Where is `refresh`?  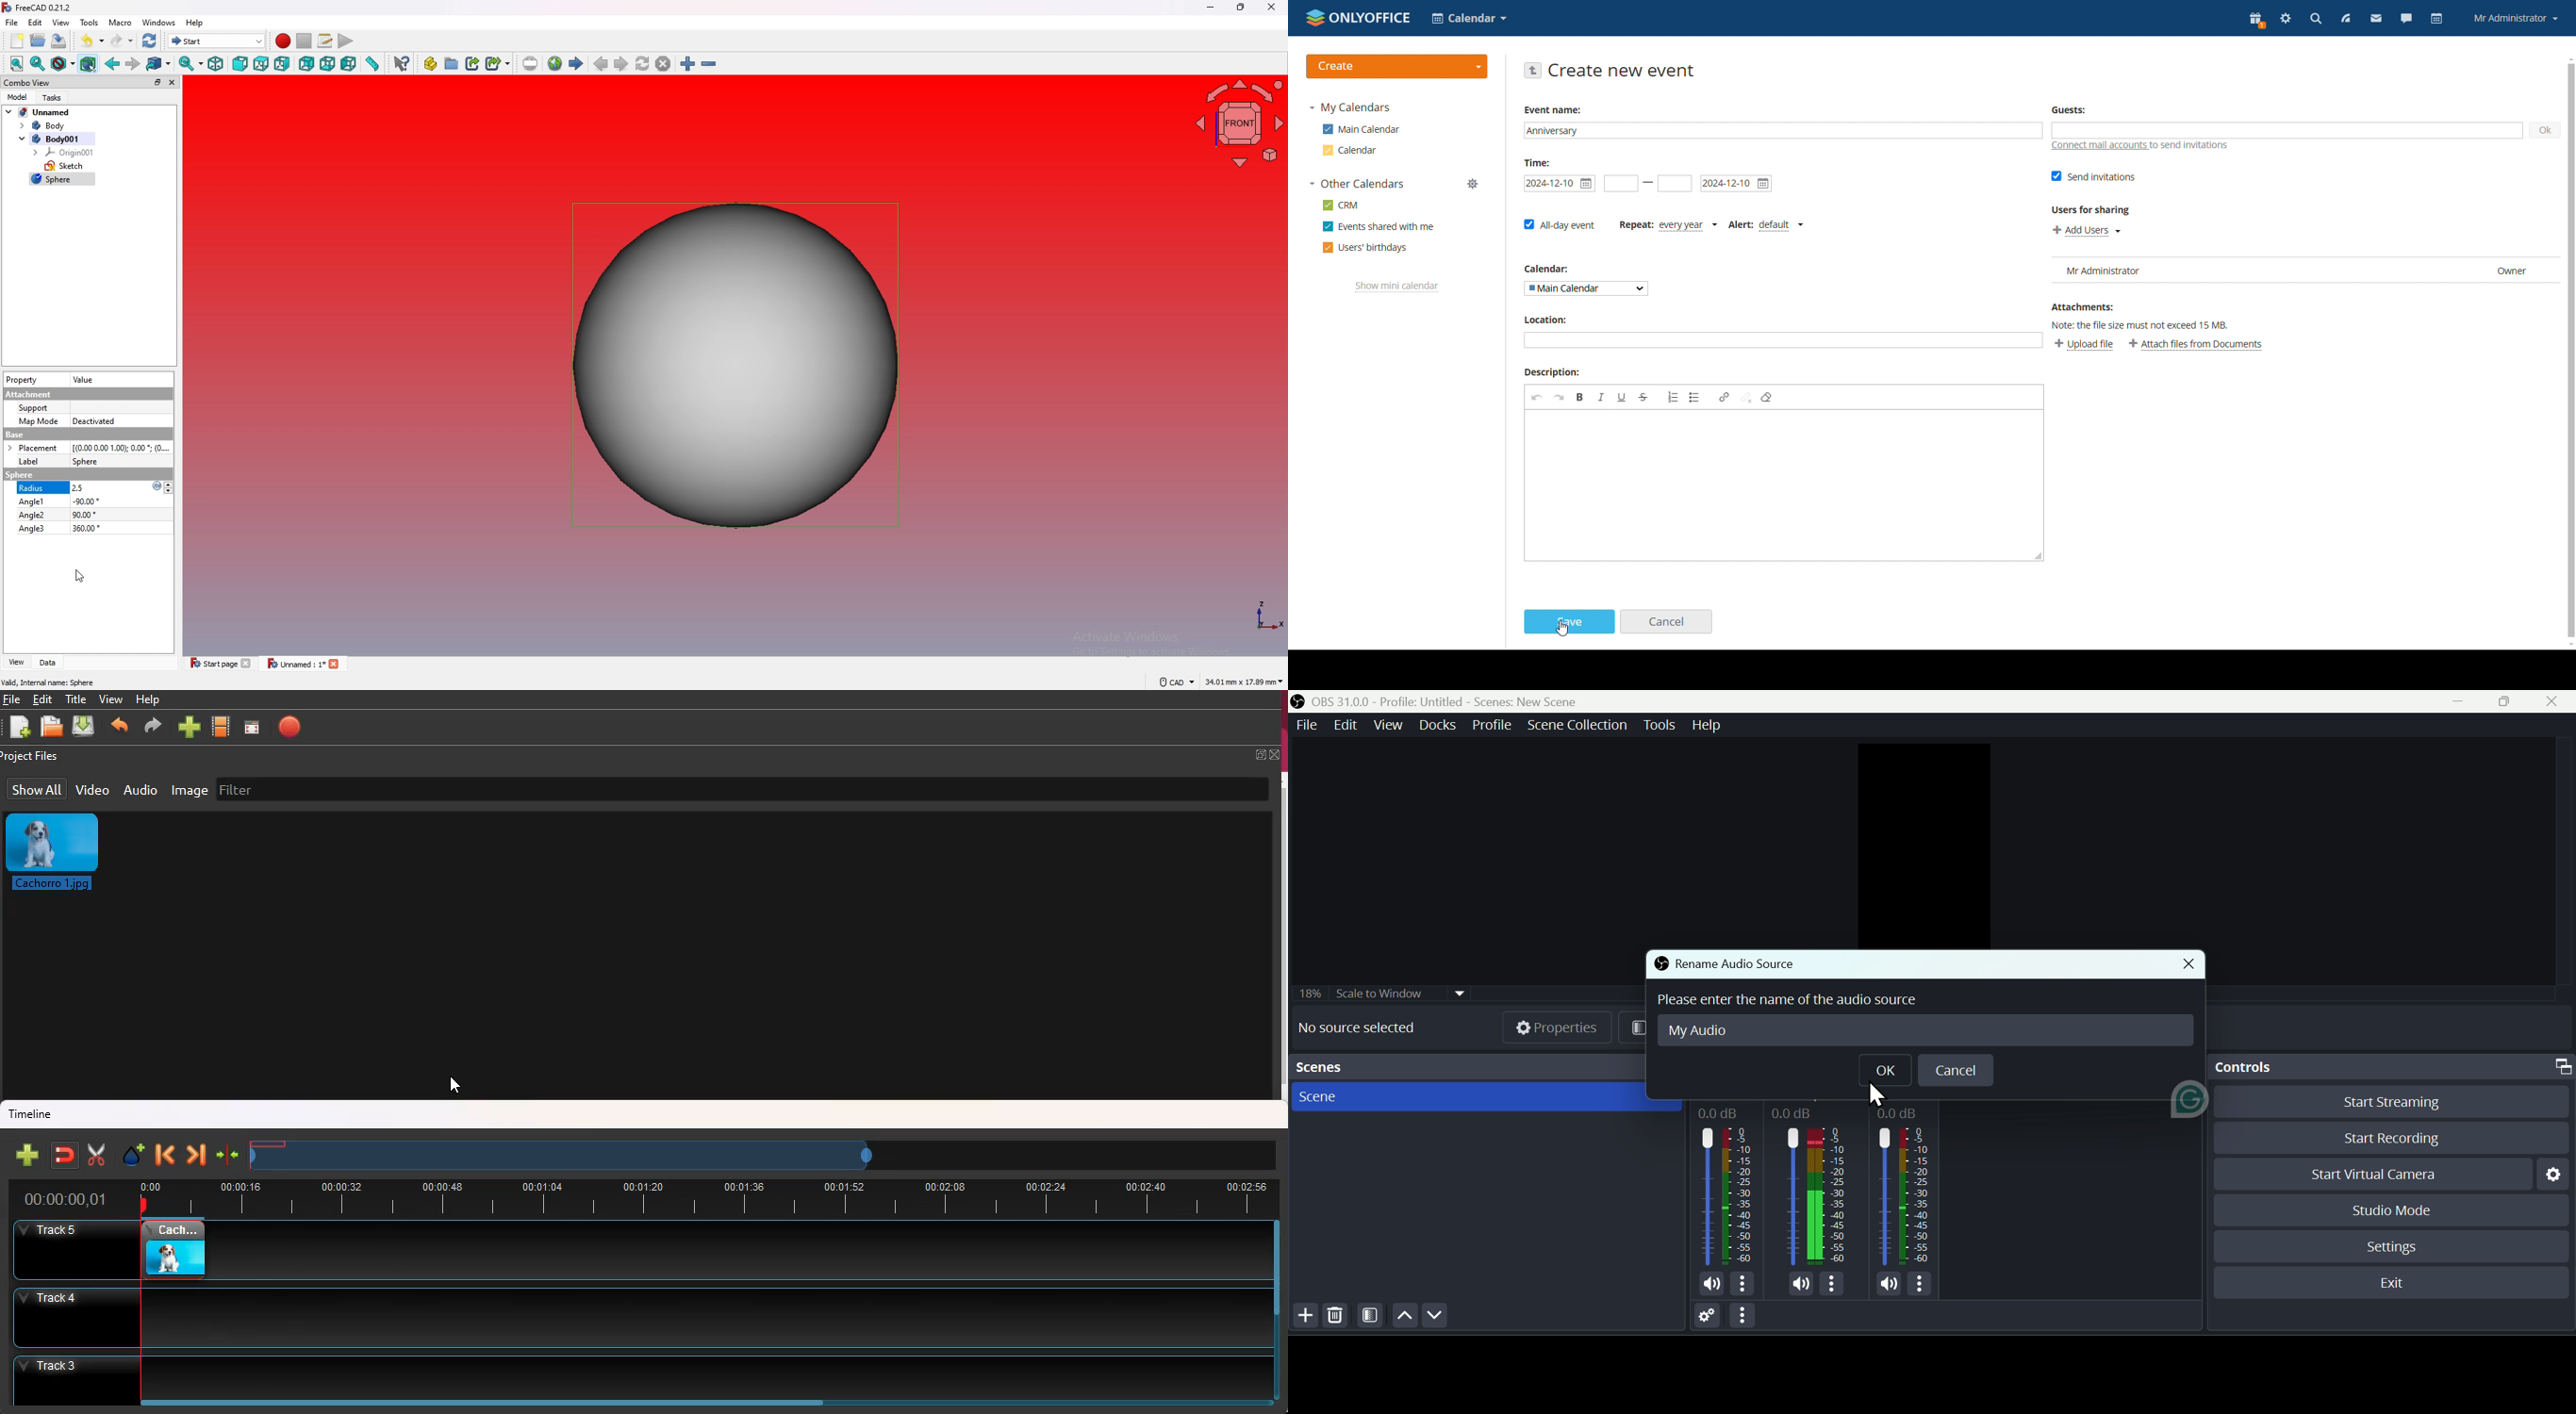
refresh is located at coordinates (150, 40).